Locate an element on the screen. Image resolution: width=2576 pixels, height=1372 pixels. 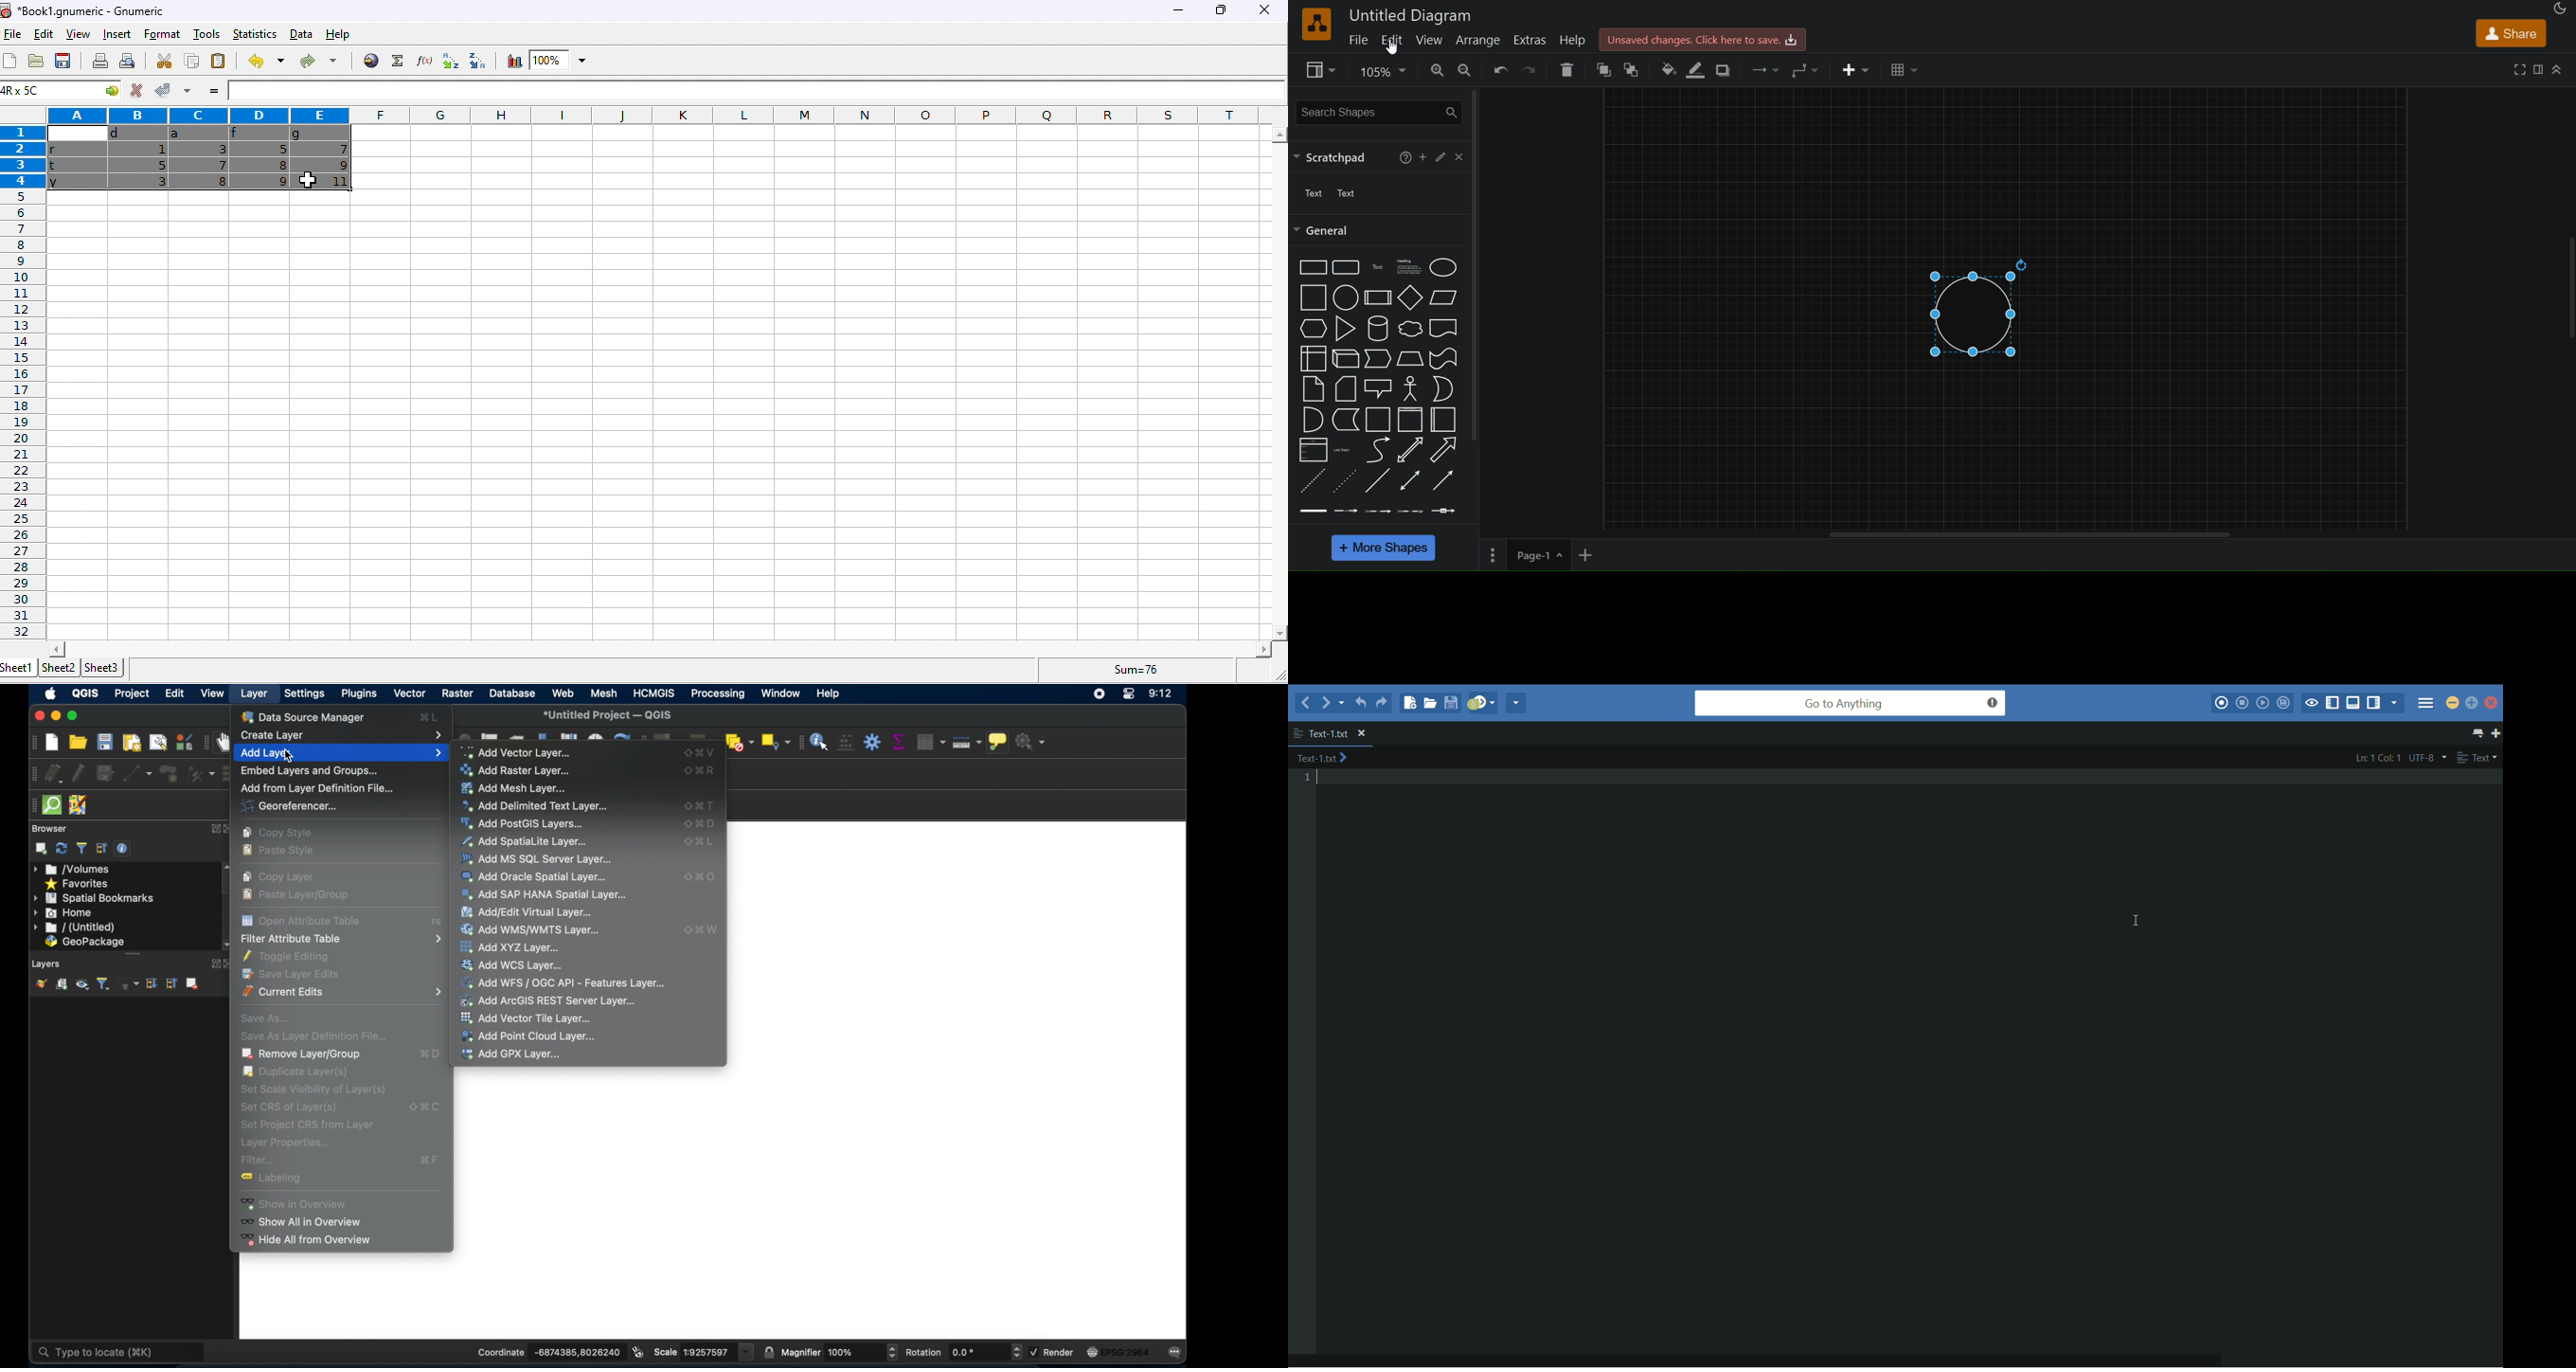
statistics is located at coordinates (253, 33).